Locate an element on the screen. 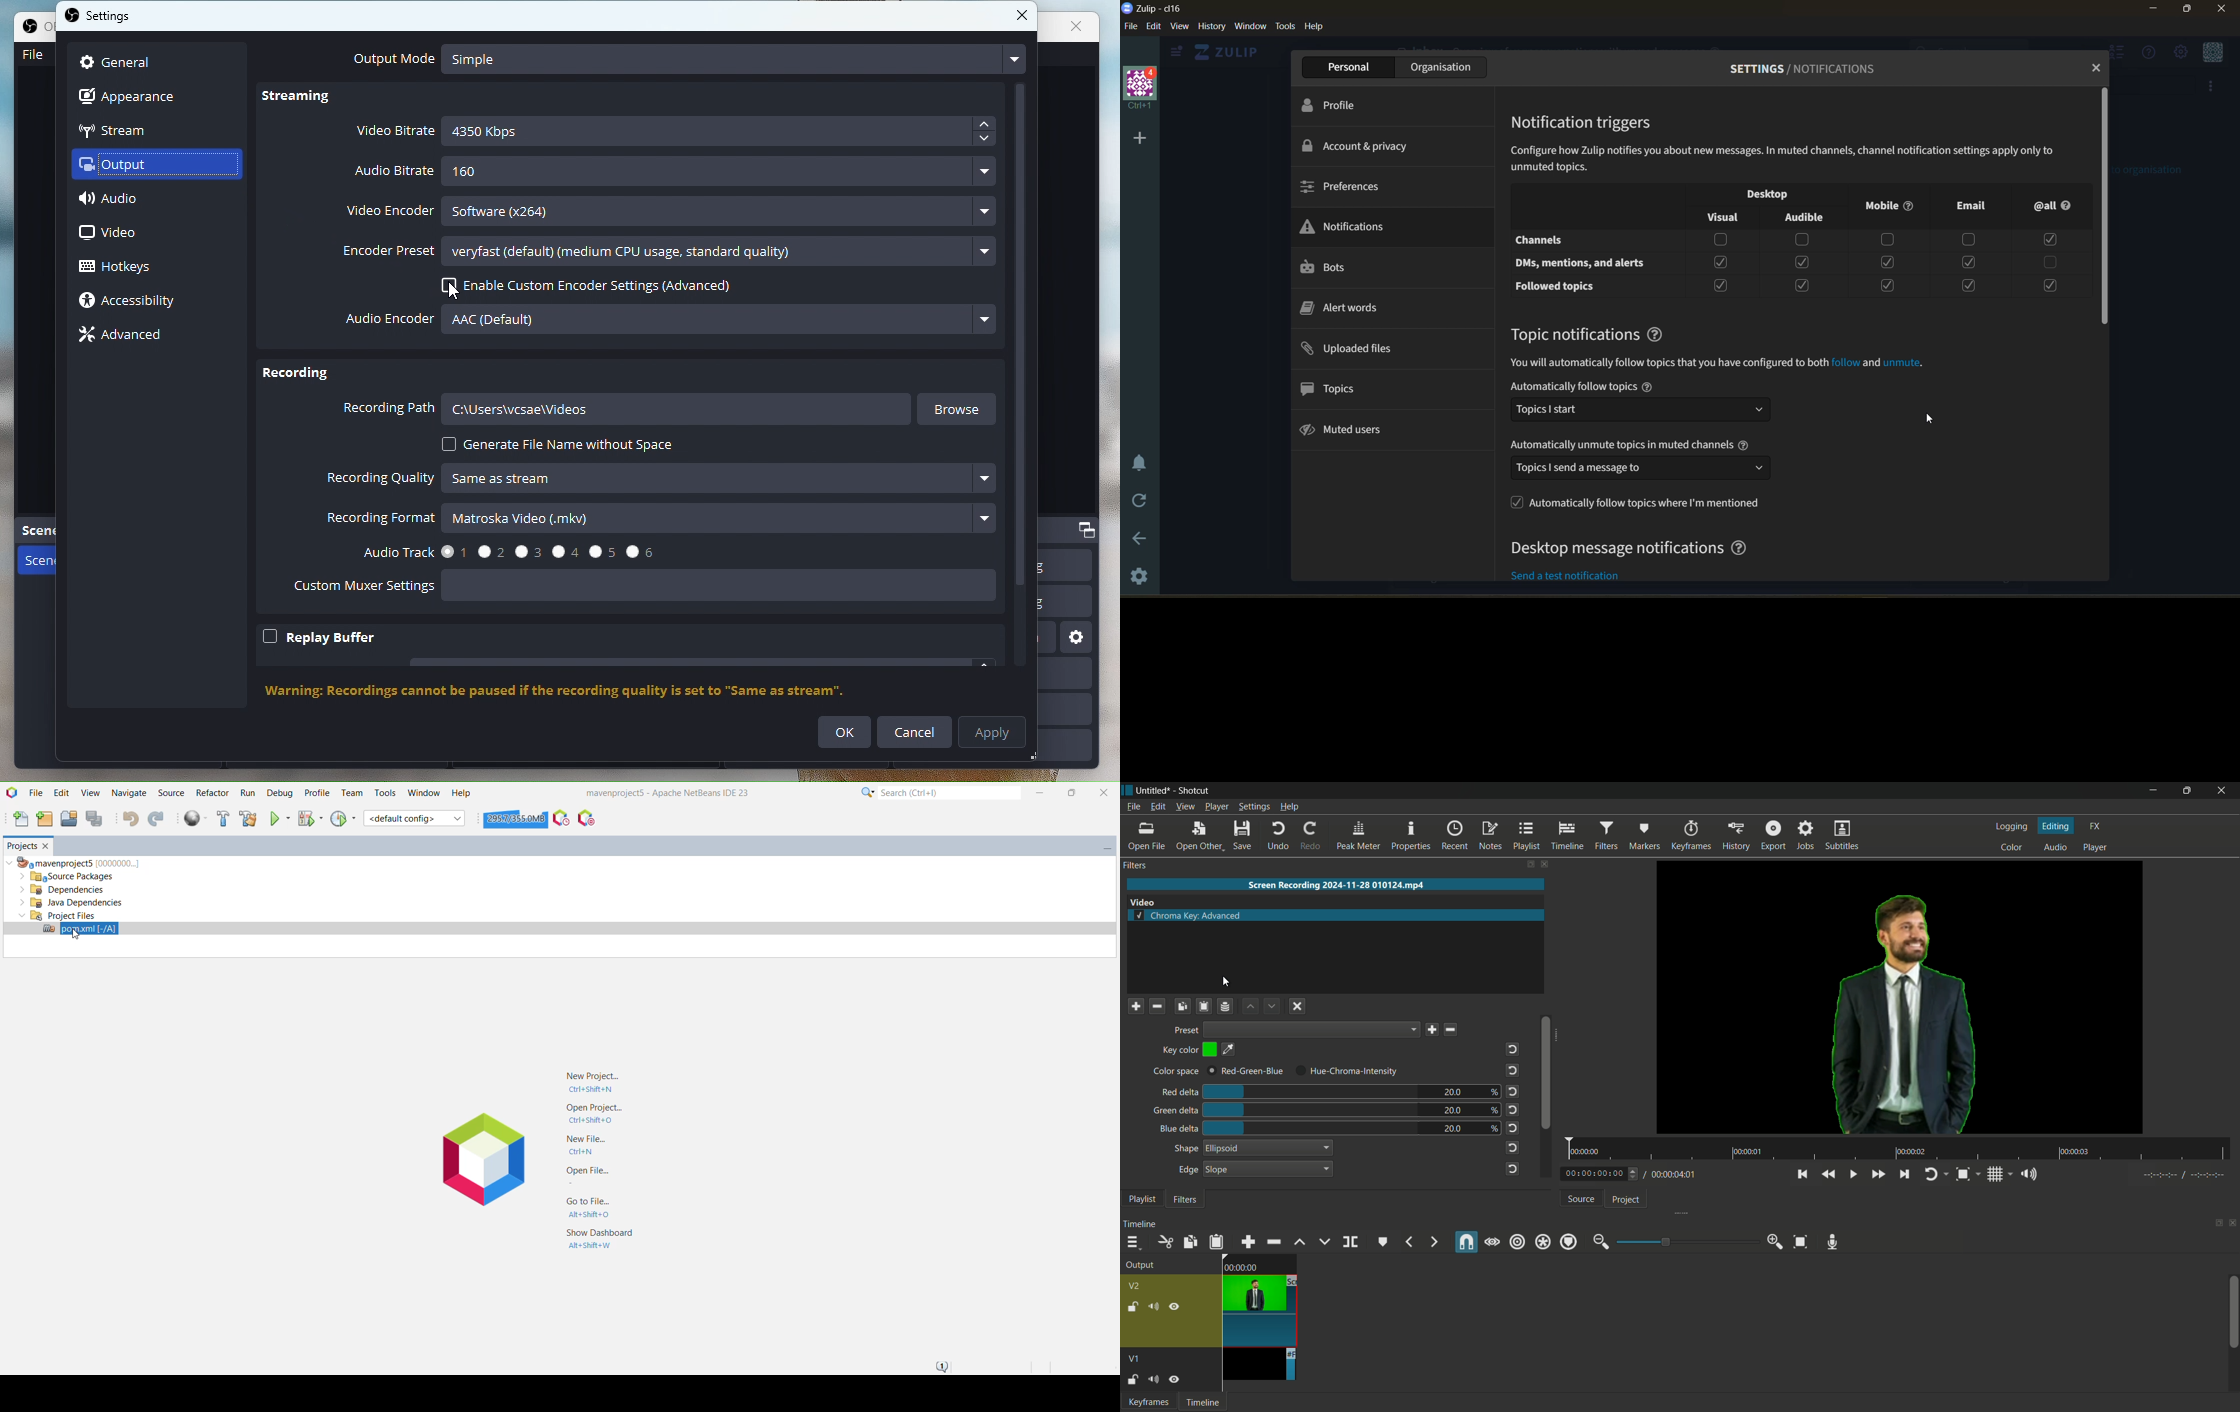 This screenshot has width=2240, height=1428. window is located at coordinates (1253, 27).